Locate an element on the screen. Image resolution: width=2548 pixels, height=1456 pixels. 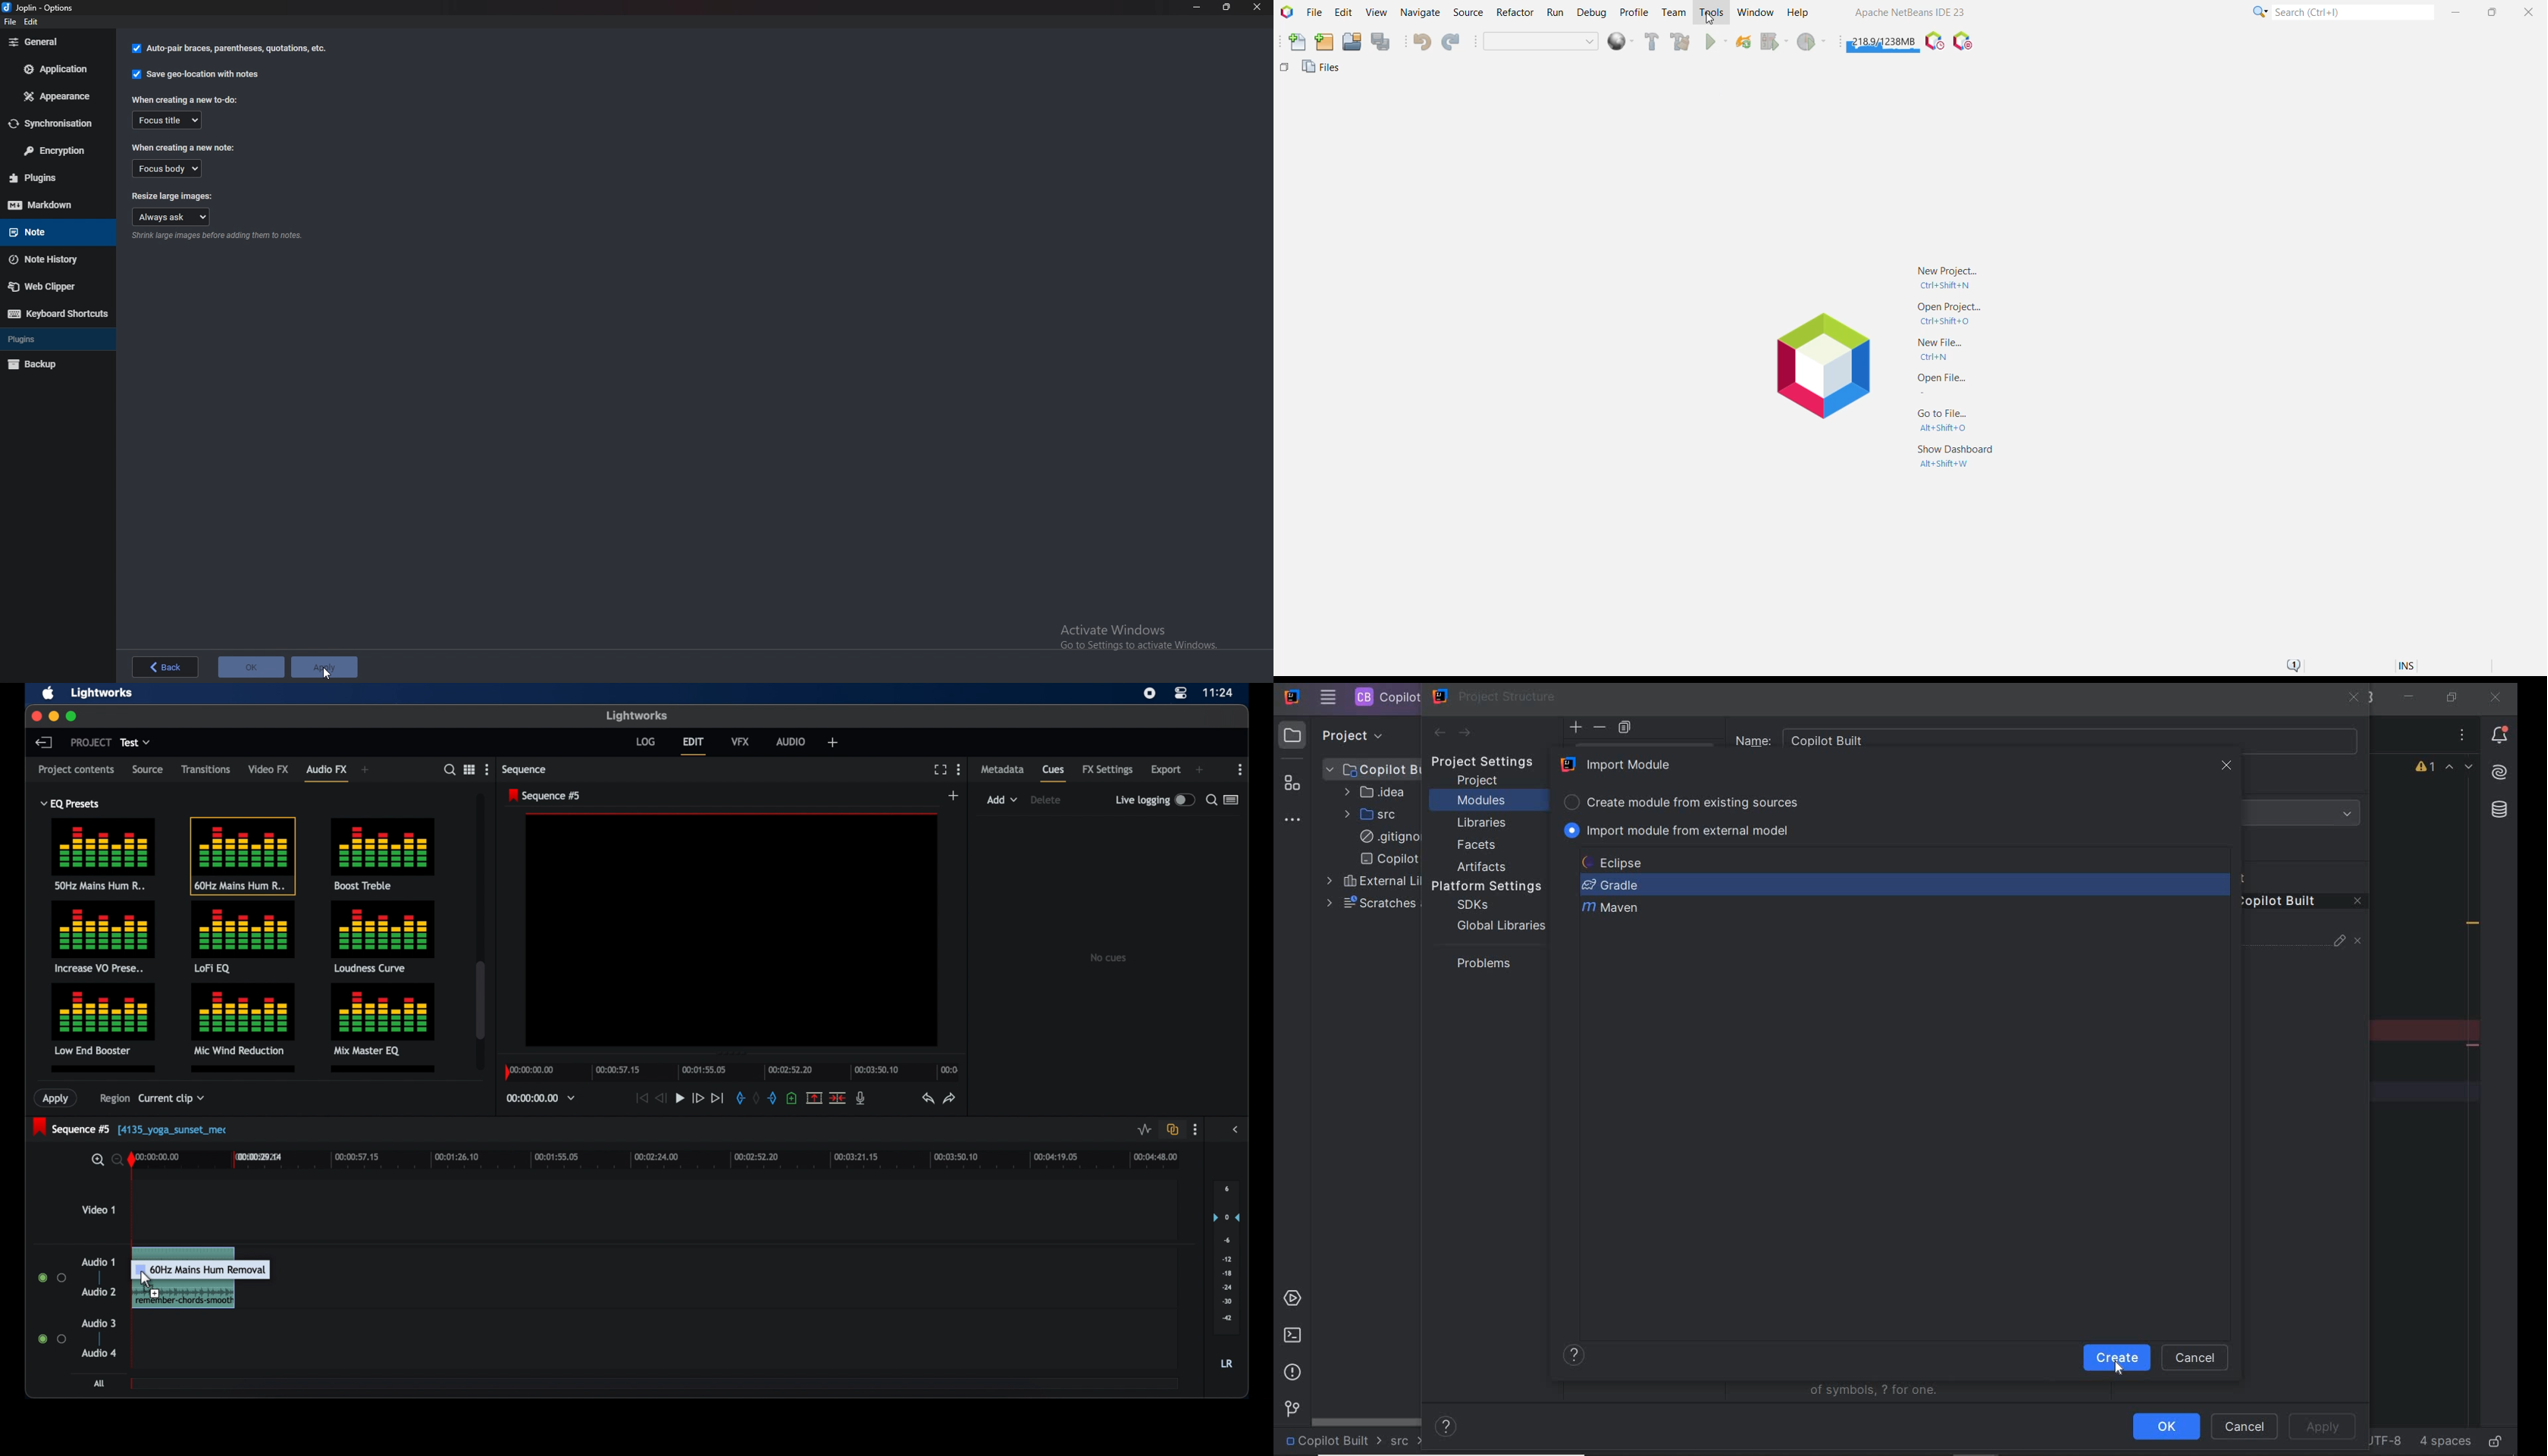
ok is located at coordinates (253, 667).